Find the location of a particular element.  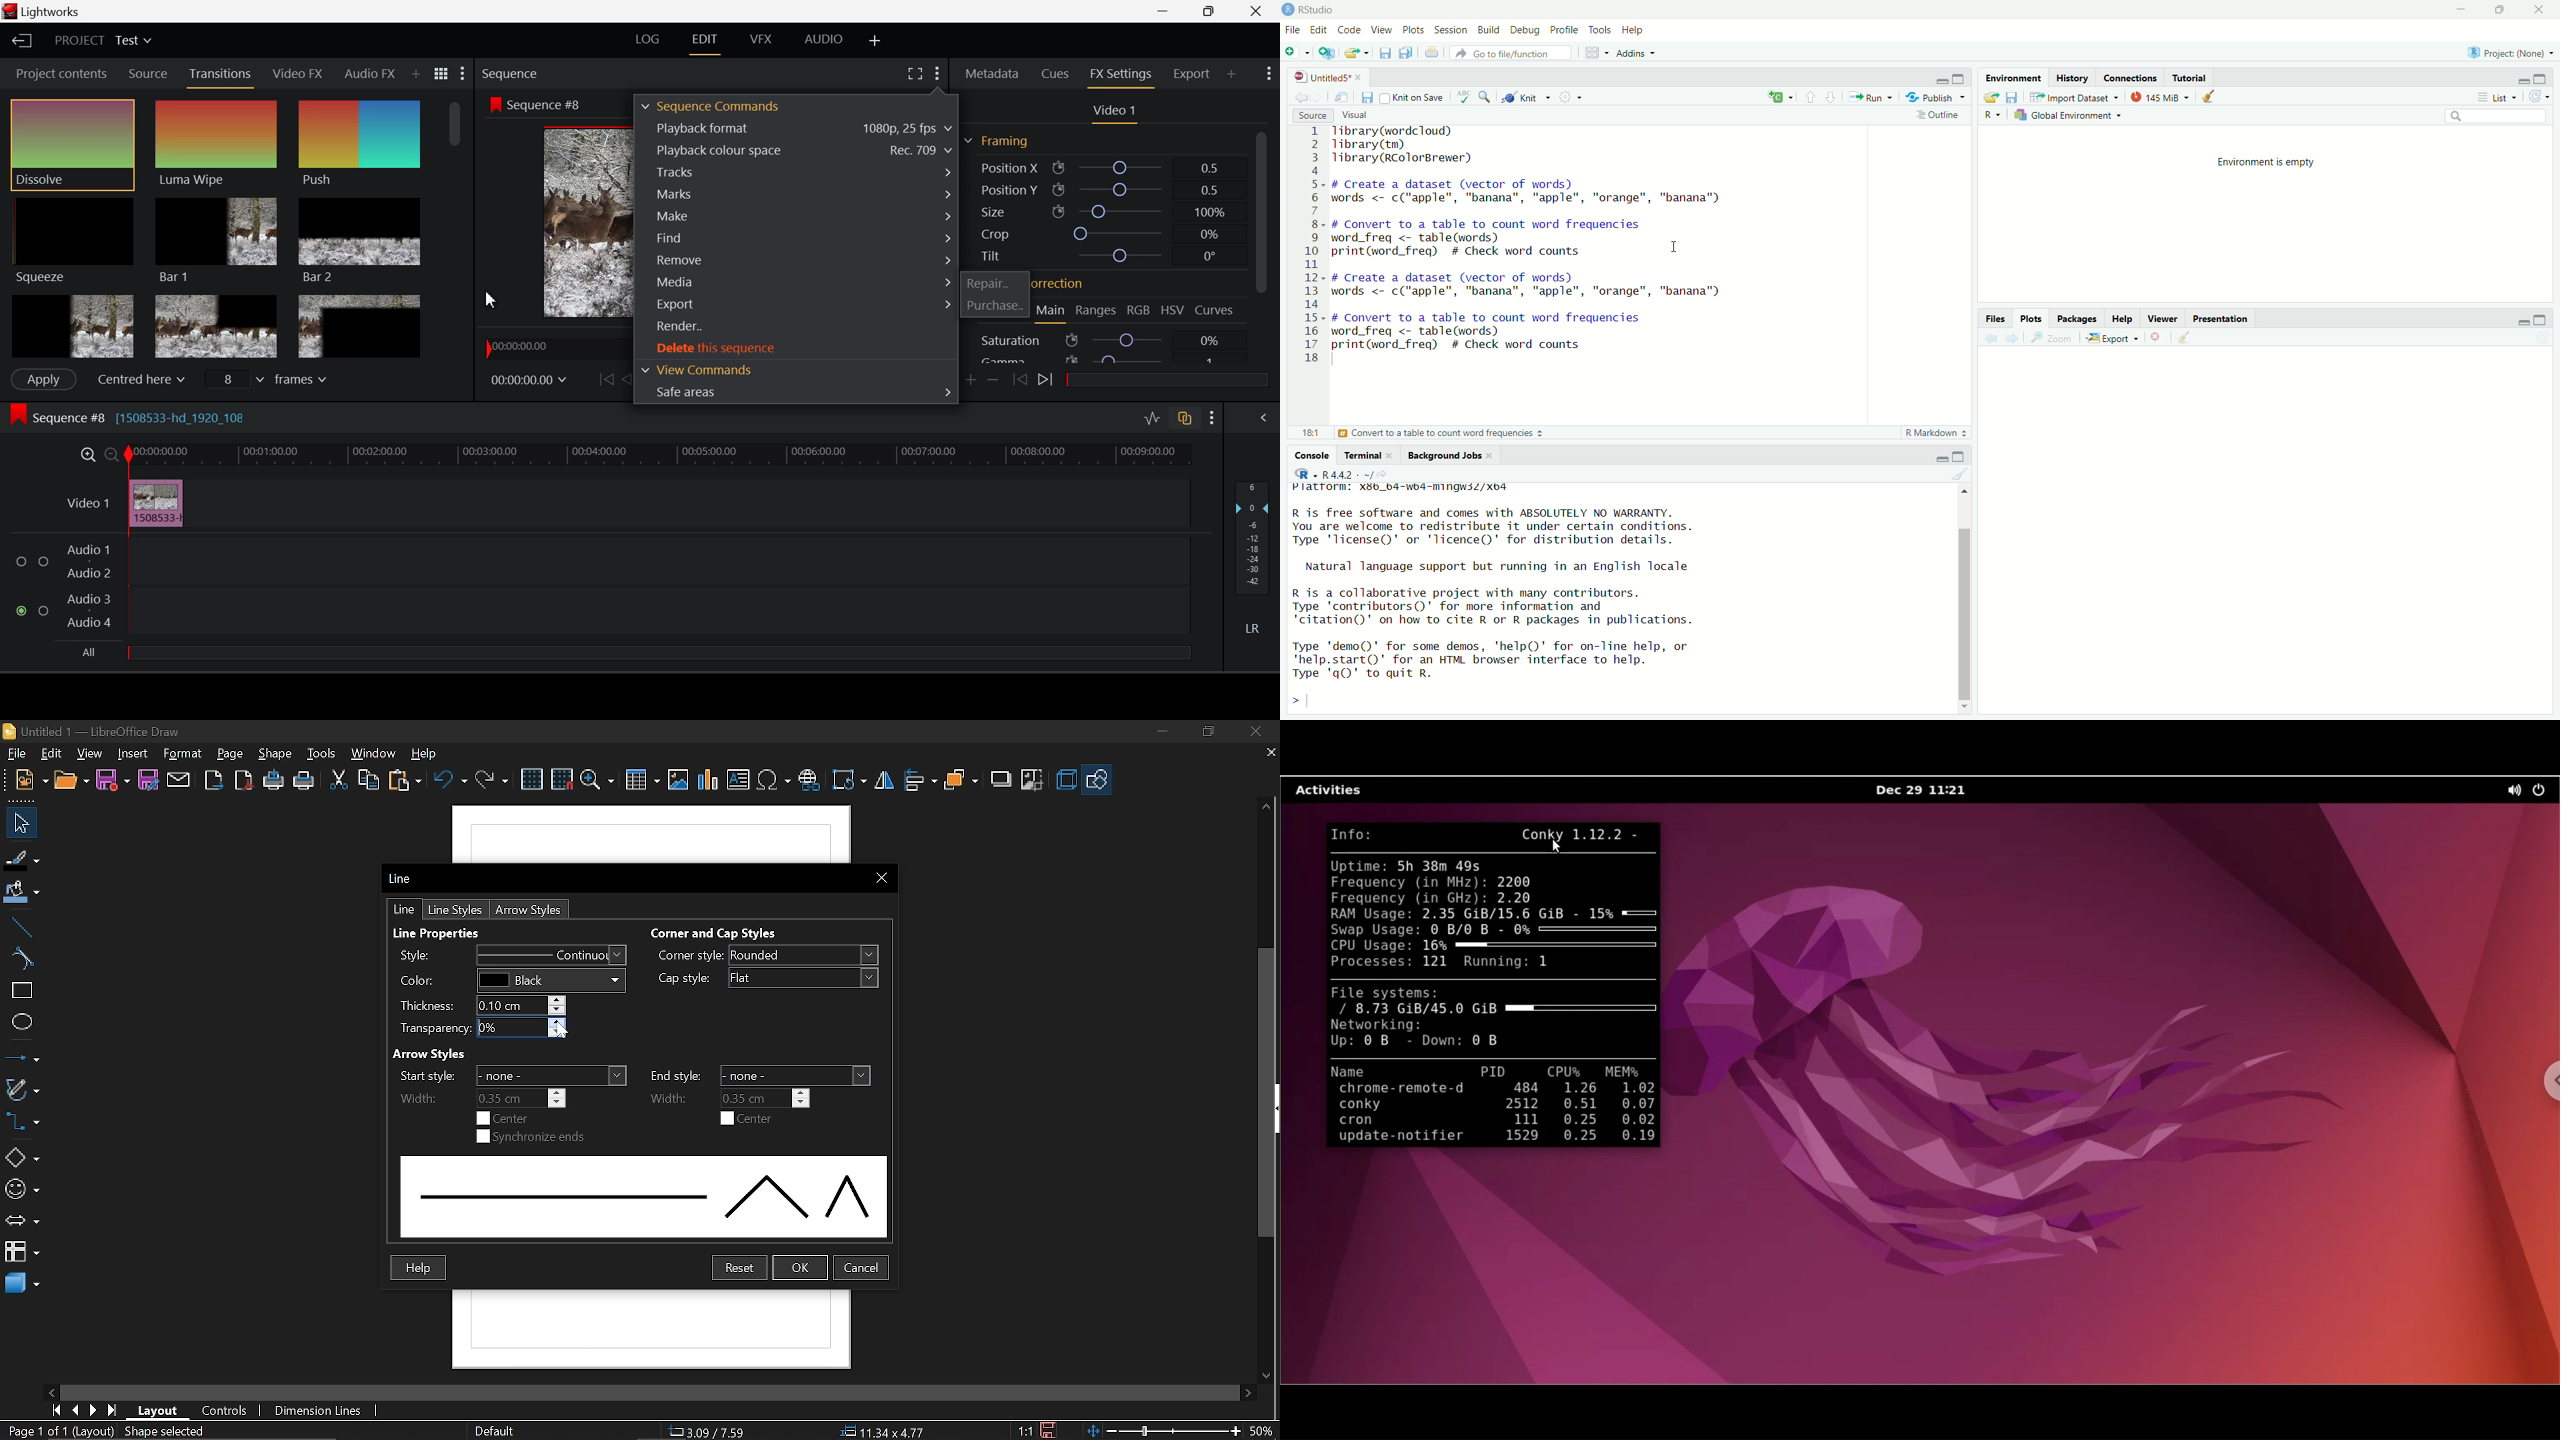

Audio Input Field is located at coordinates (595, 587).